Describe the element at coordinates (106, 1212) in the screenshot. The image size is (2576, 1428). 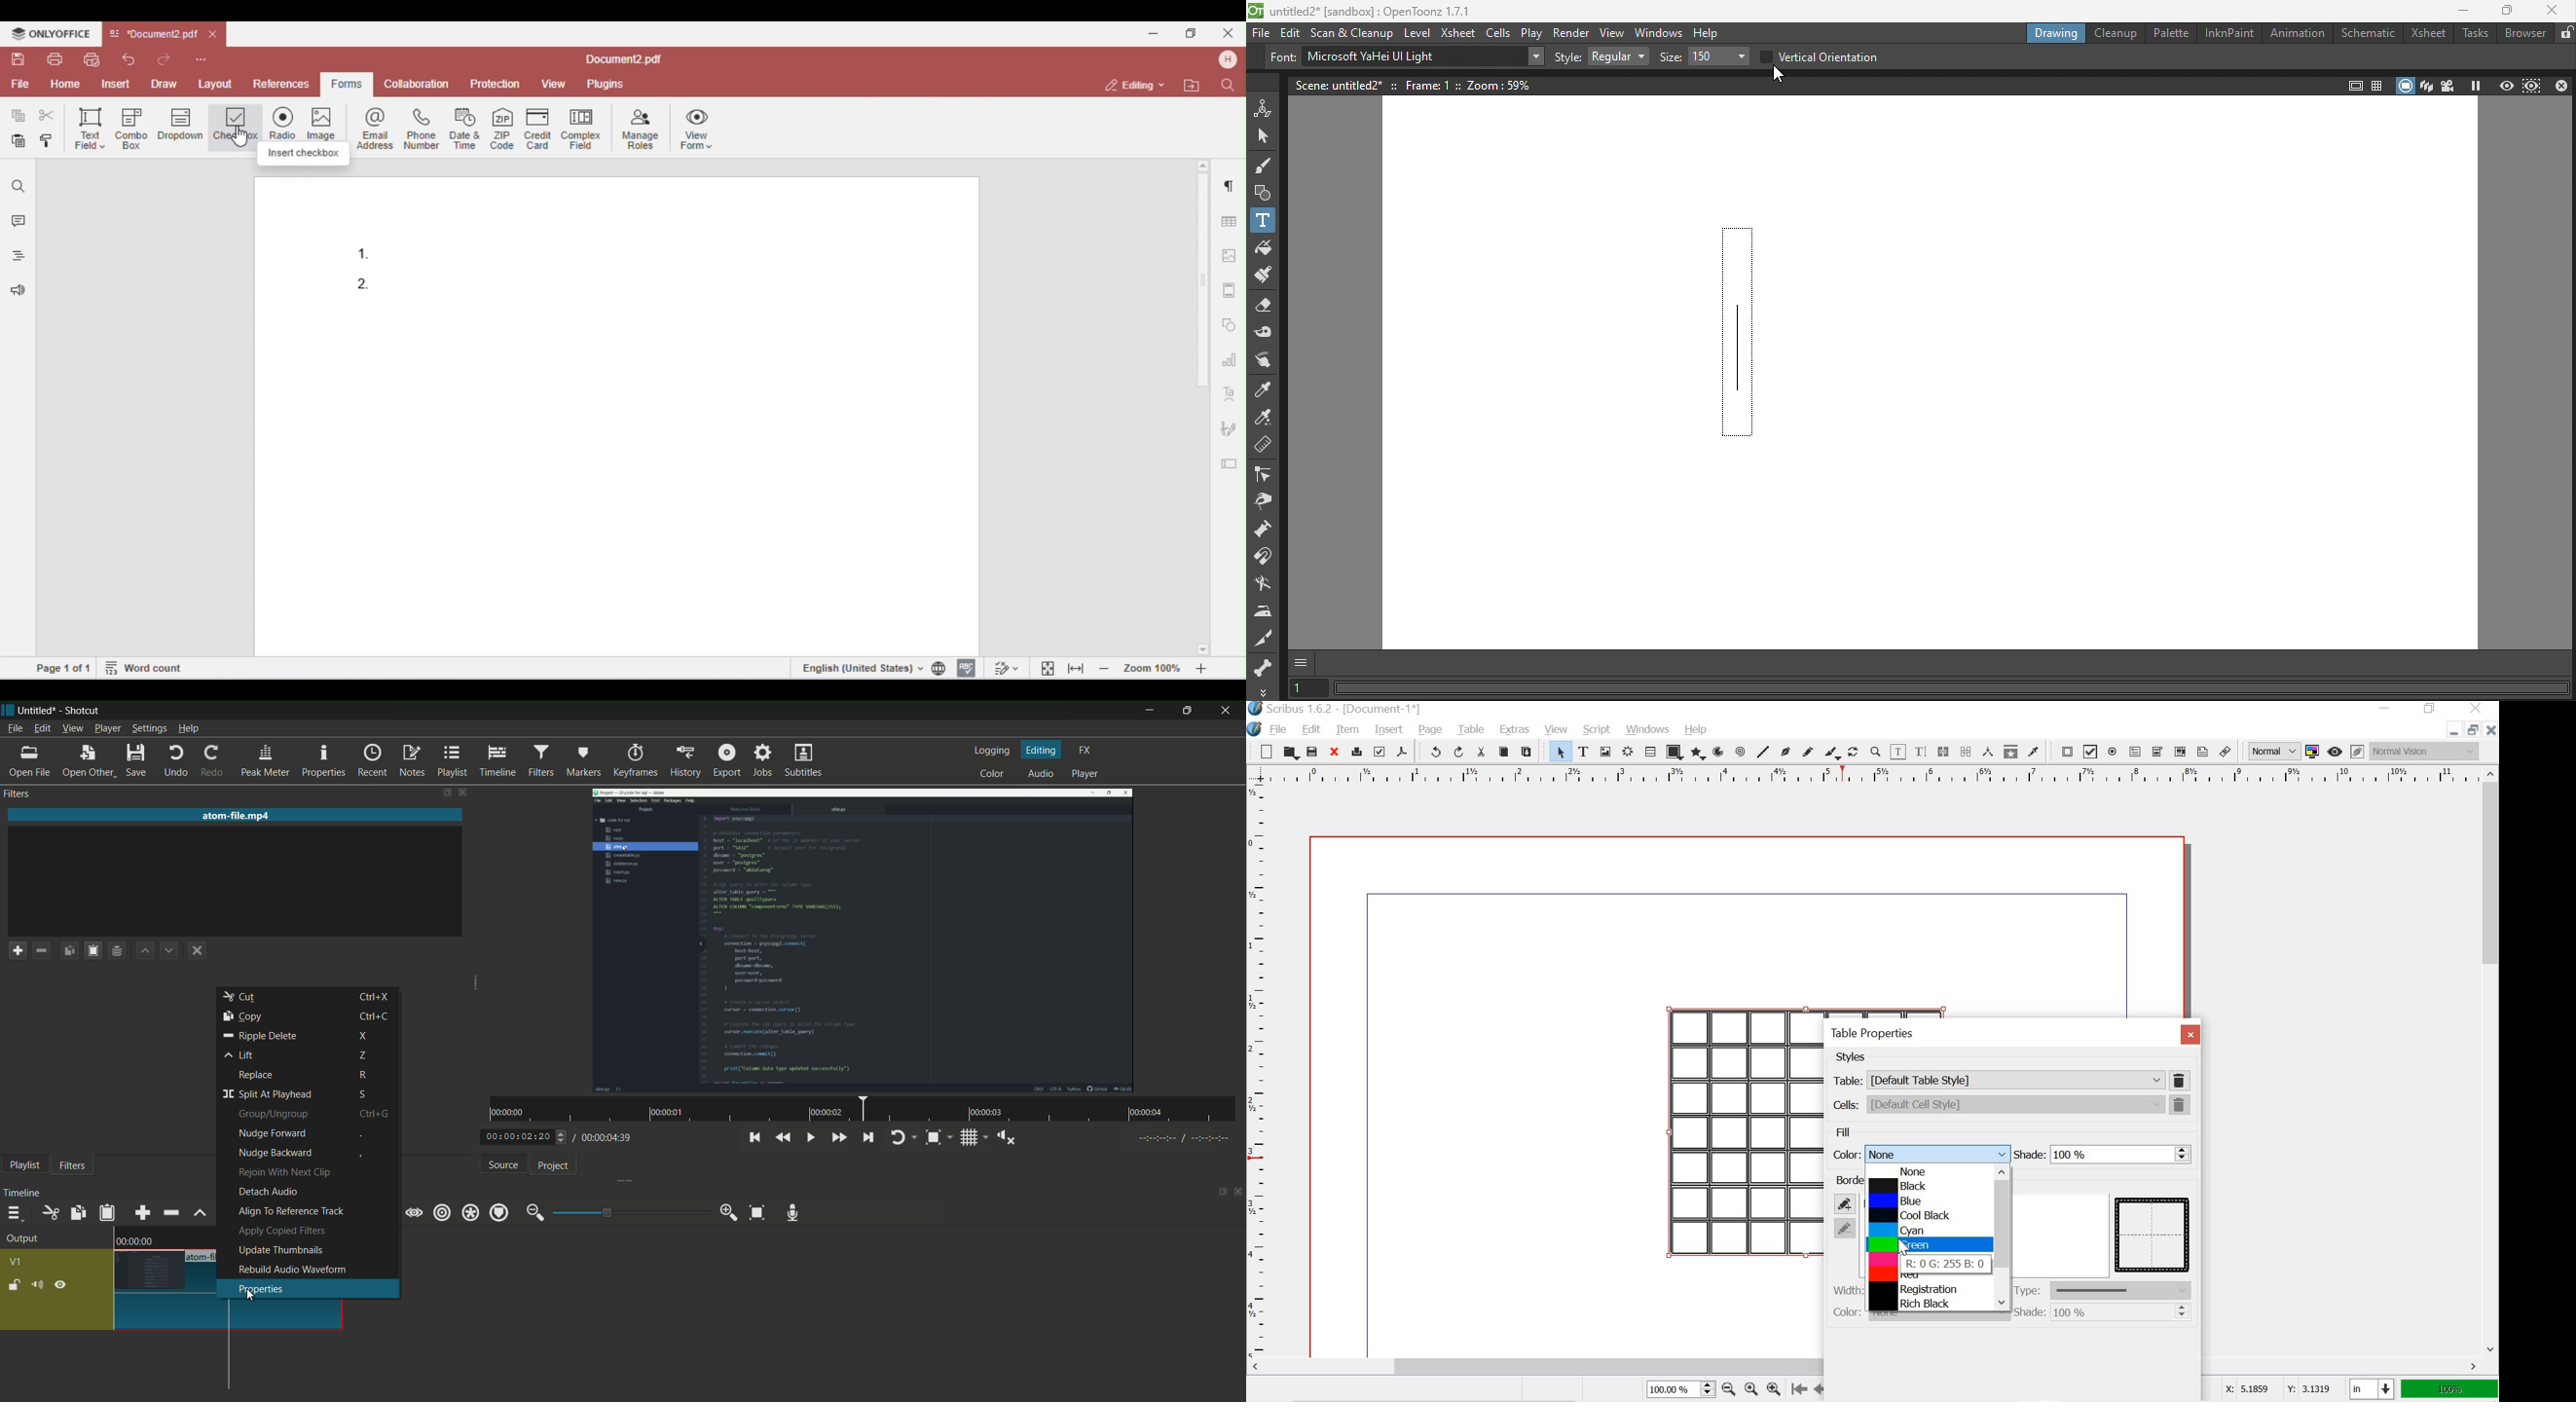
I see `paste` at that location.